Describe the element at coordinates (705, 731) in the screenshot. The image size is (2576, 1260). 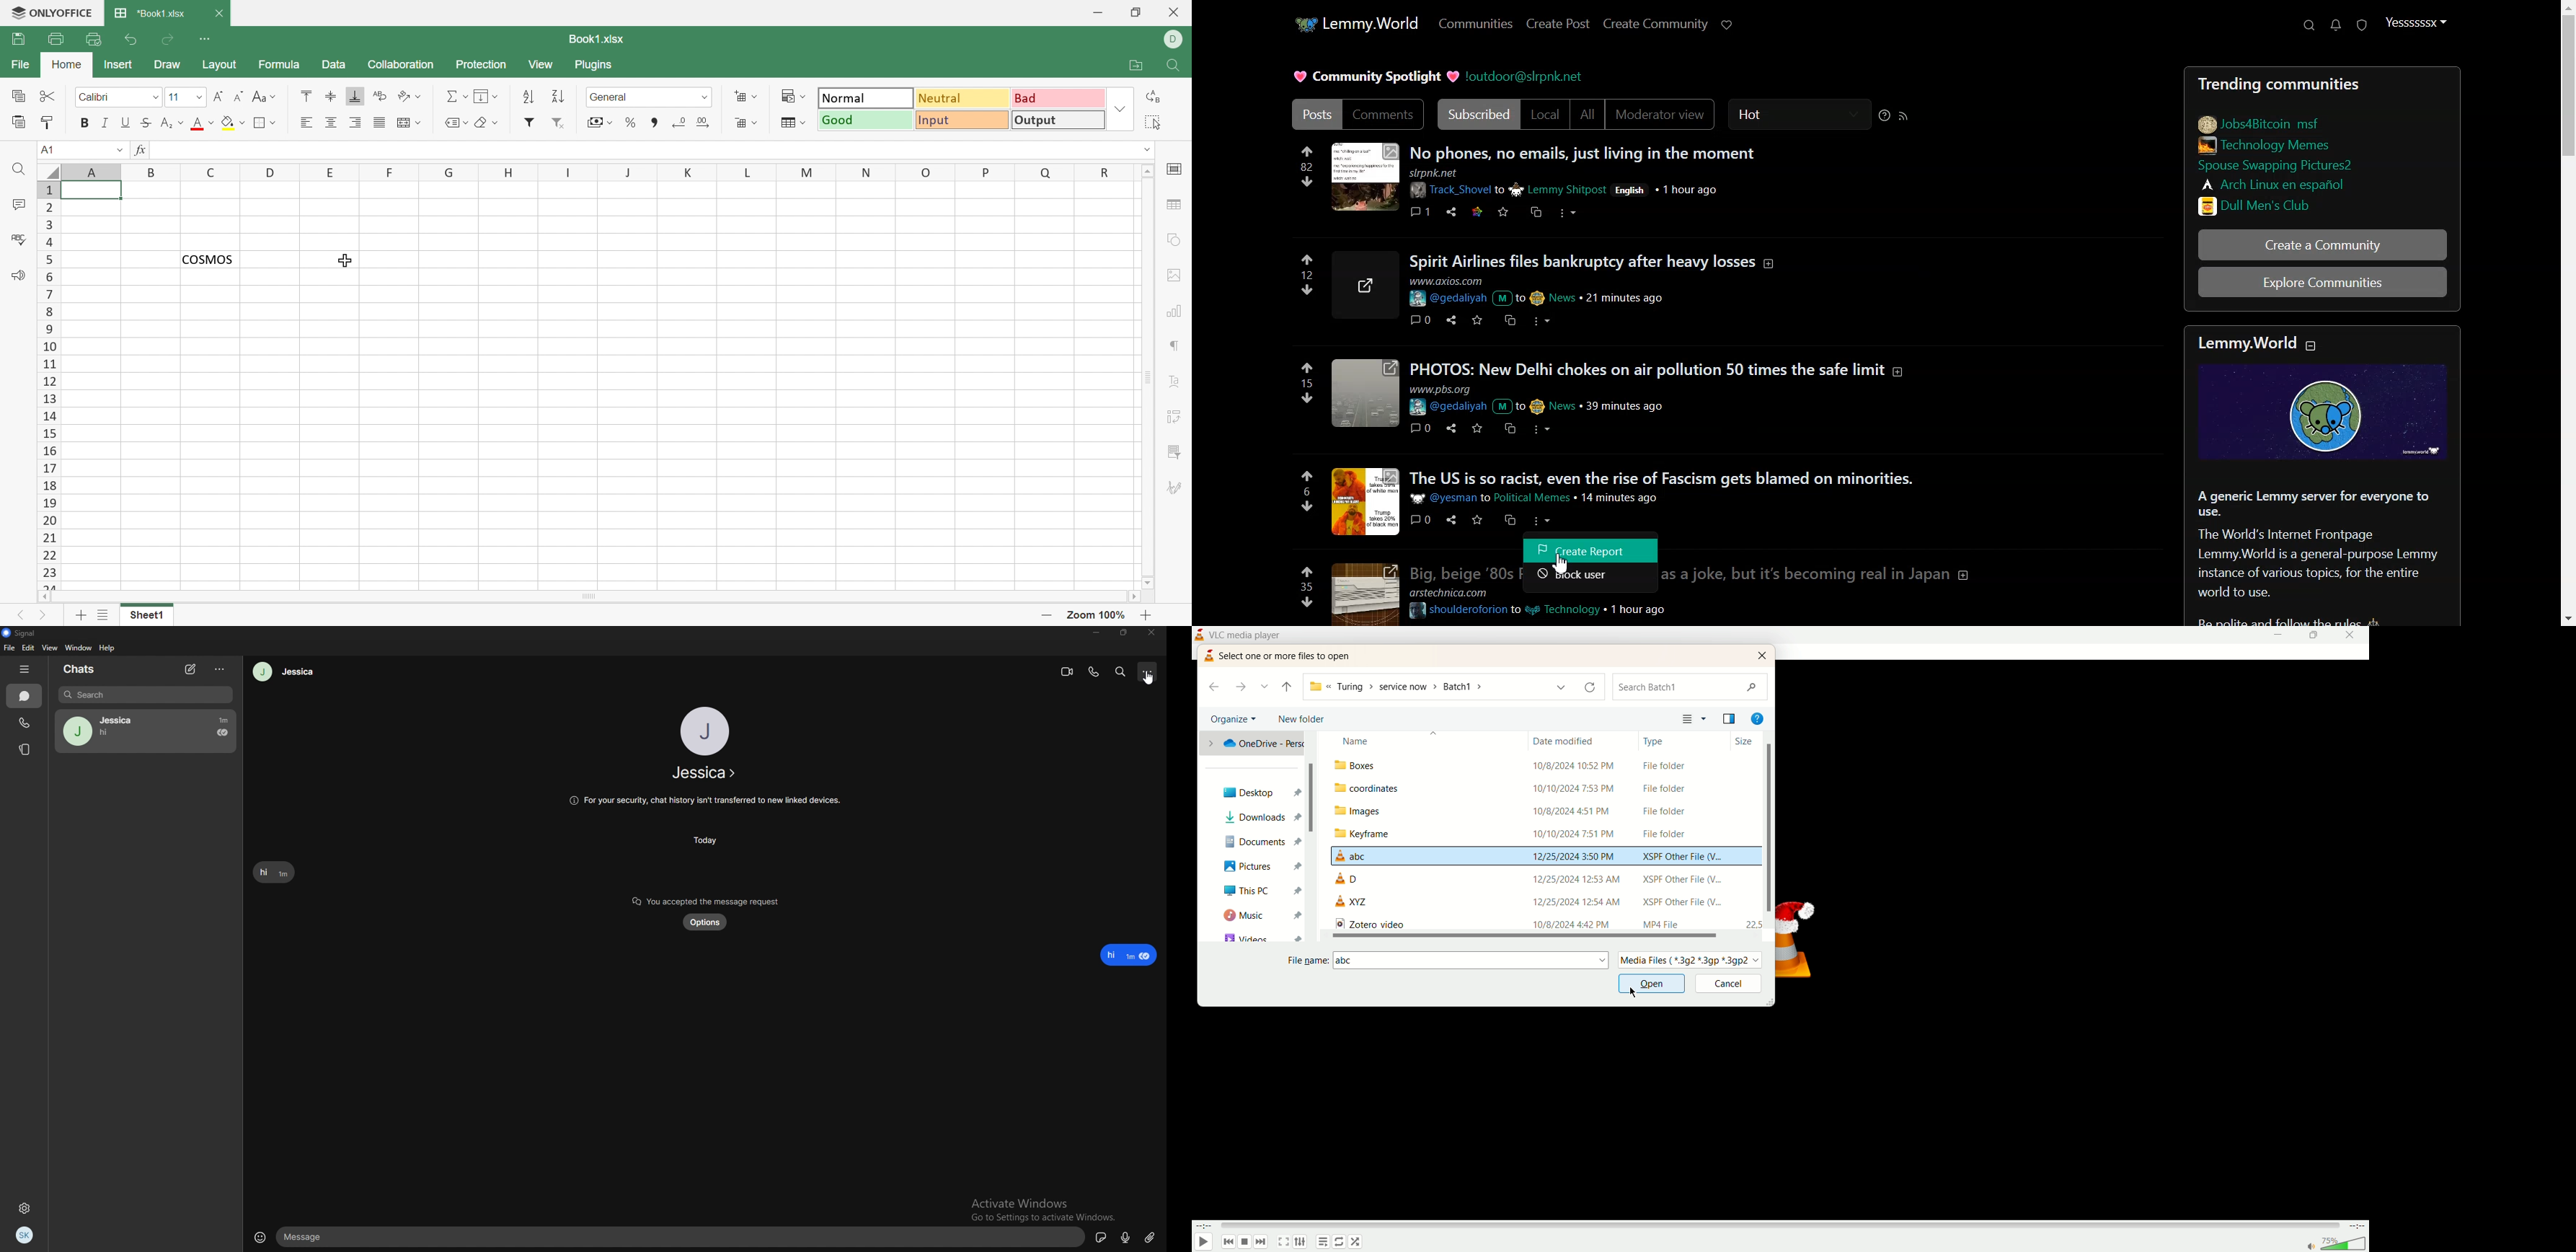
I see `J - Contact photo` at that location.